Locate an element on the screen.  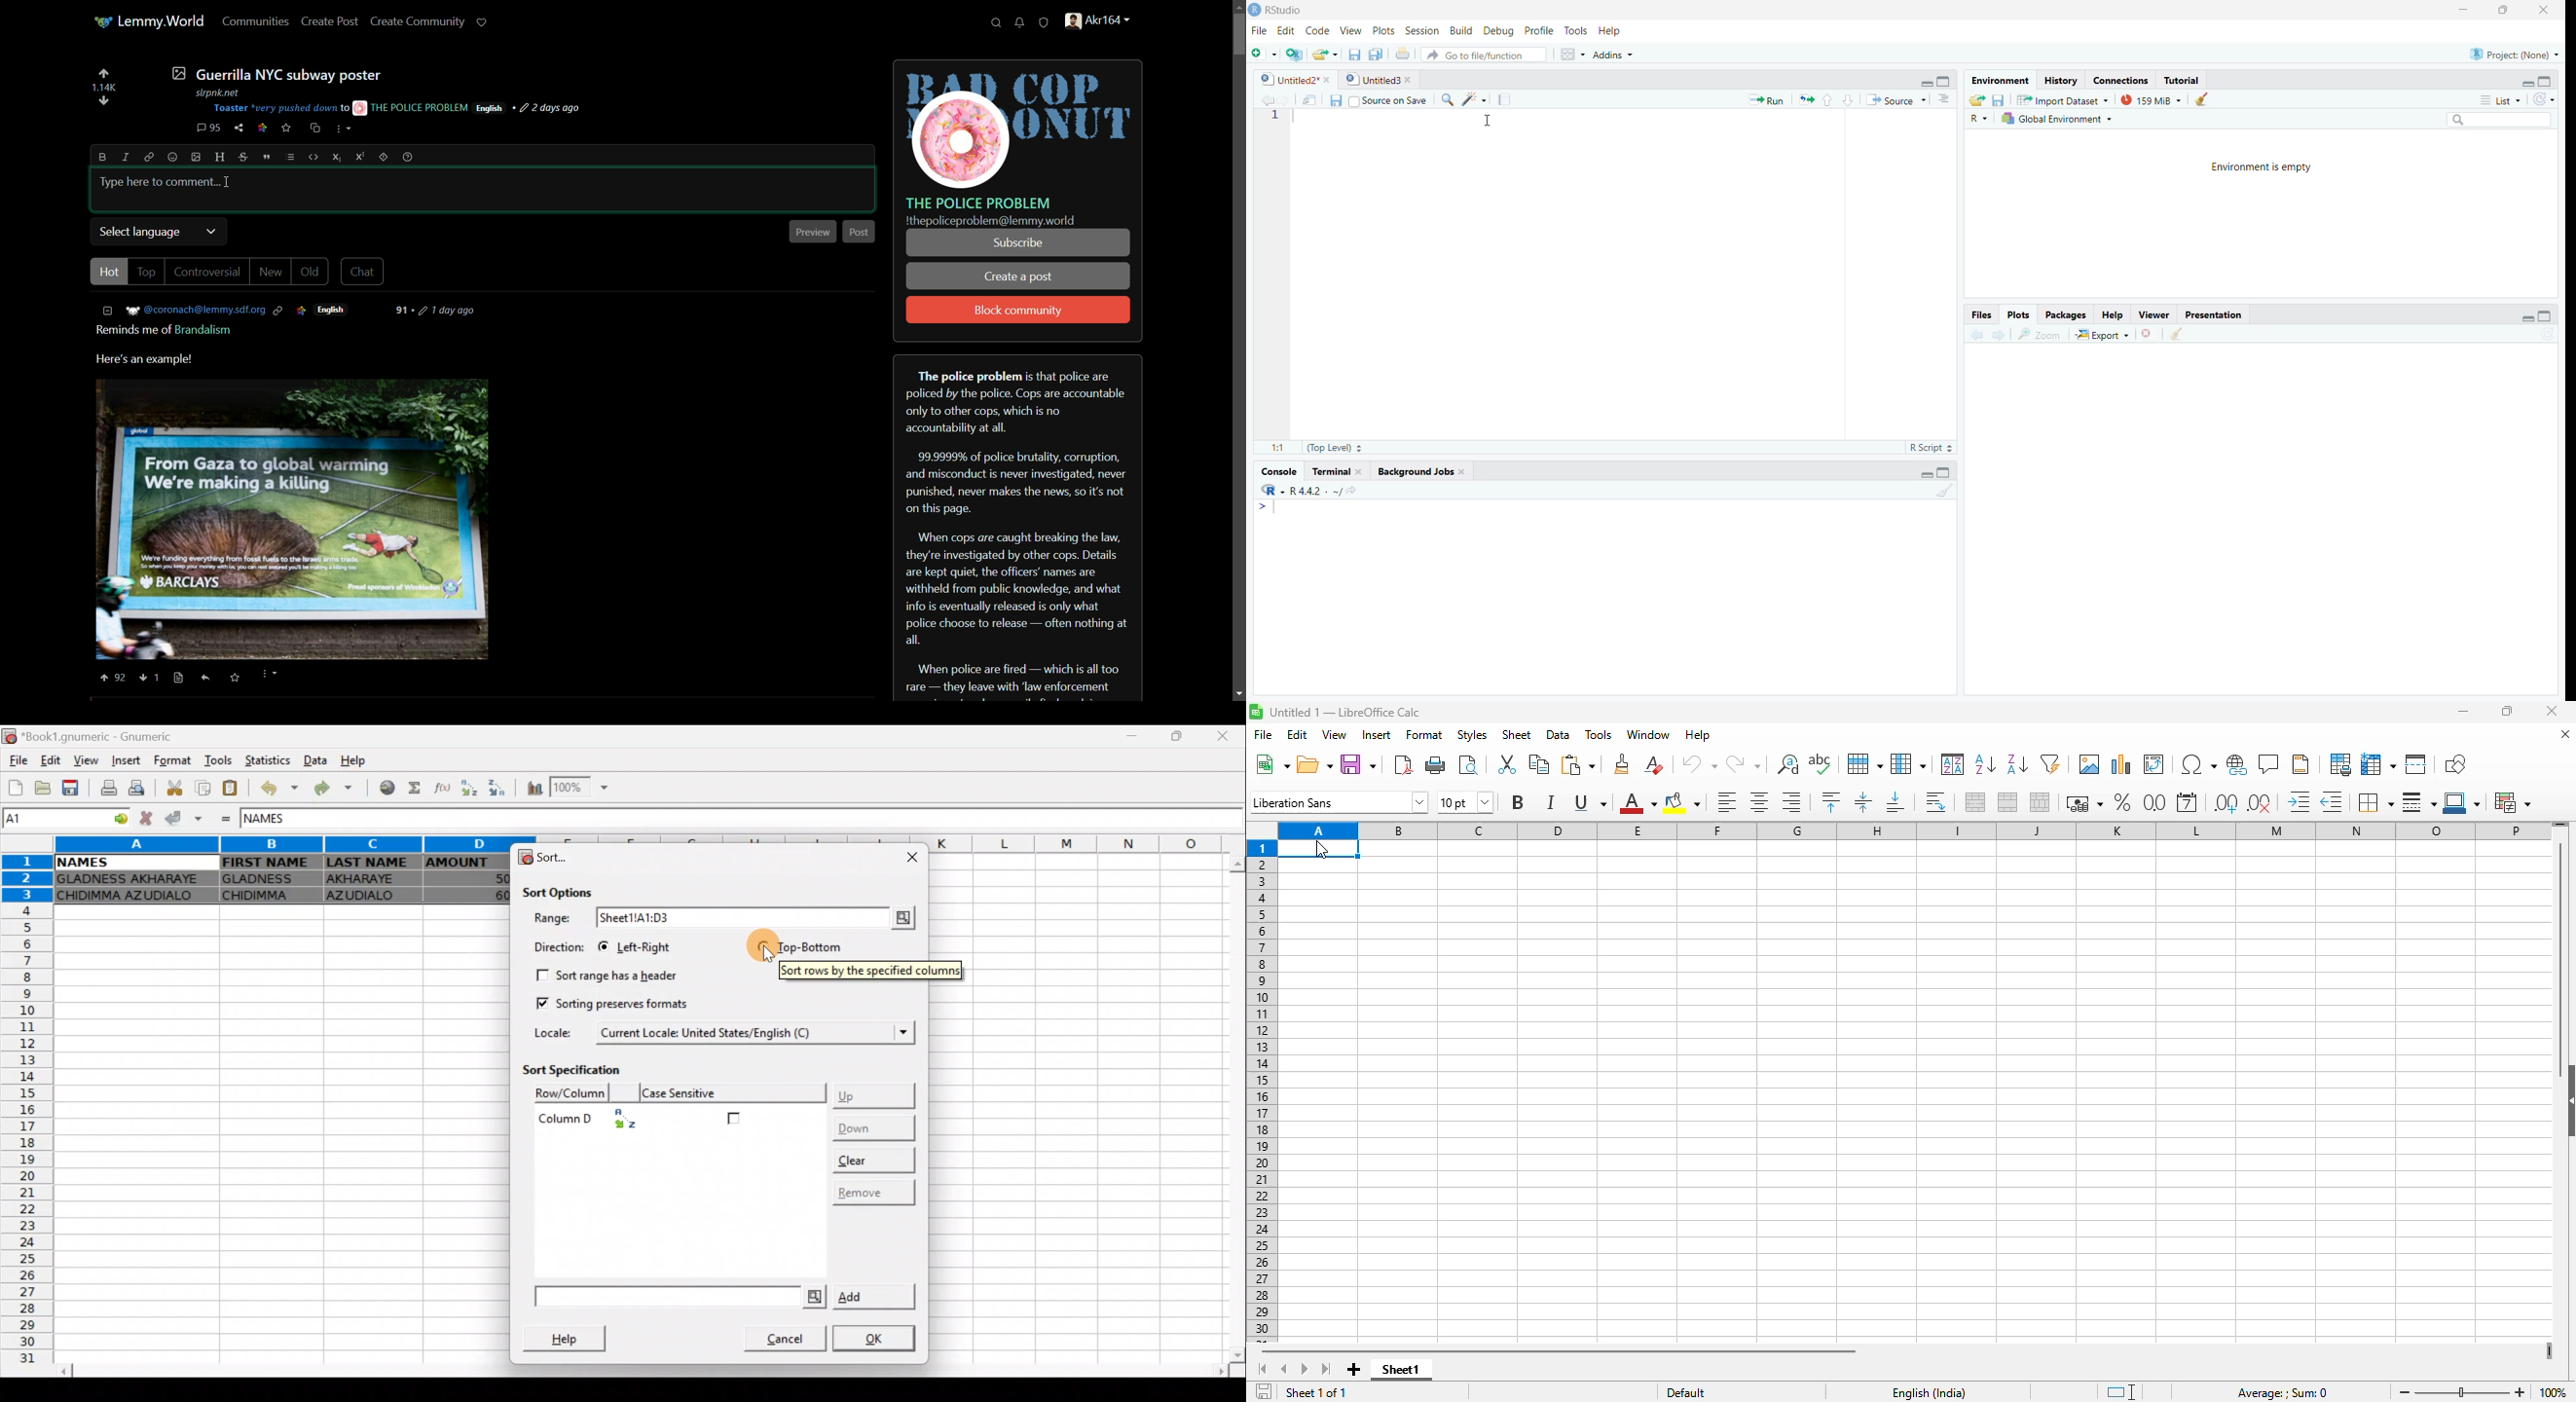
create post  is located at coordinates (330, 22).